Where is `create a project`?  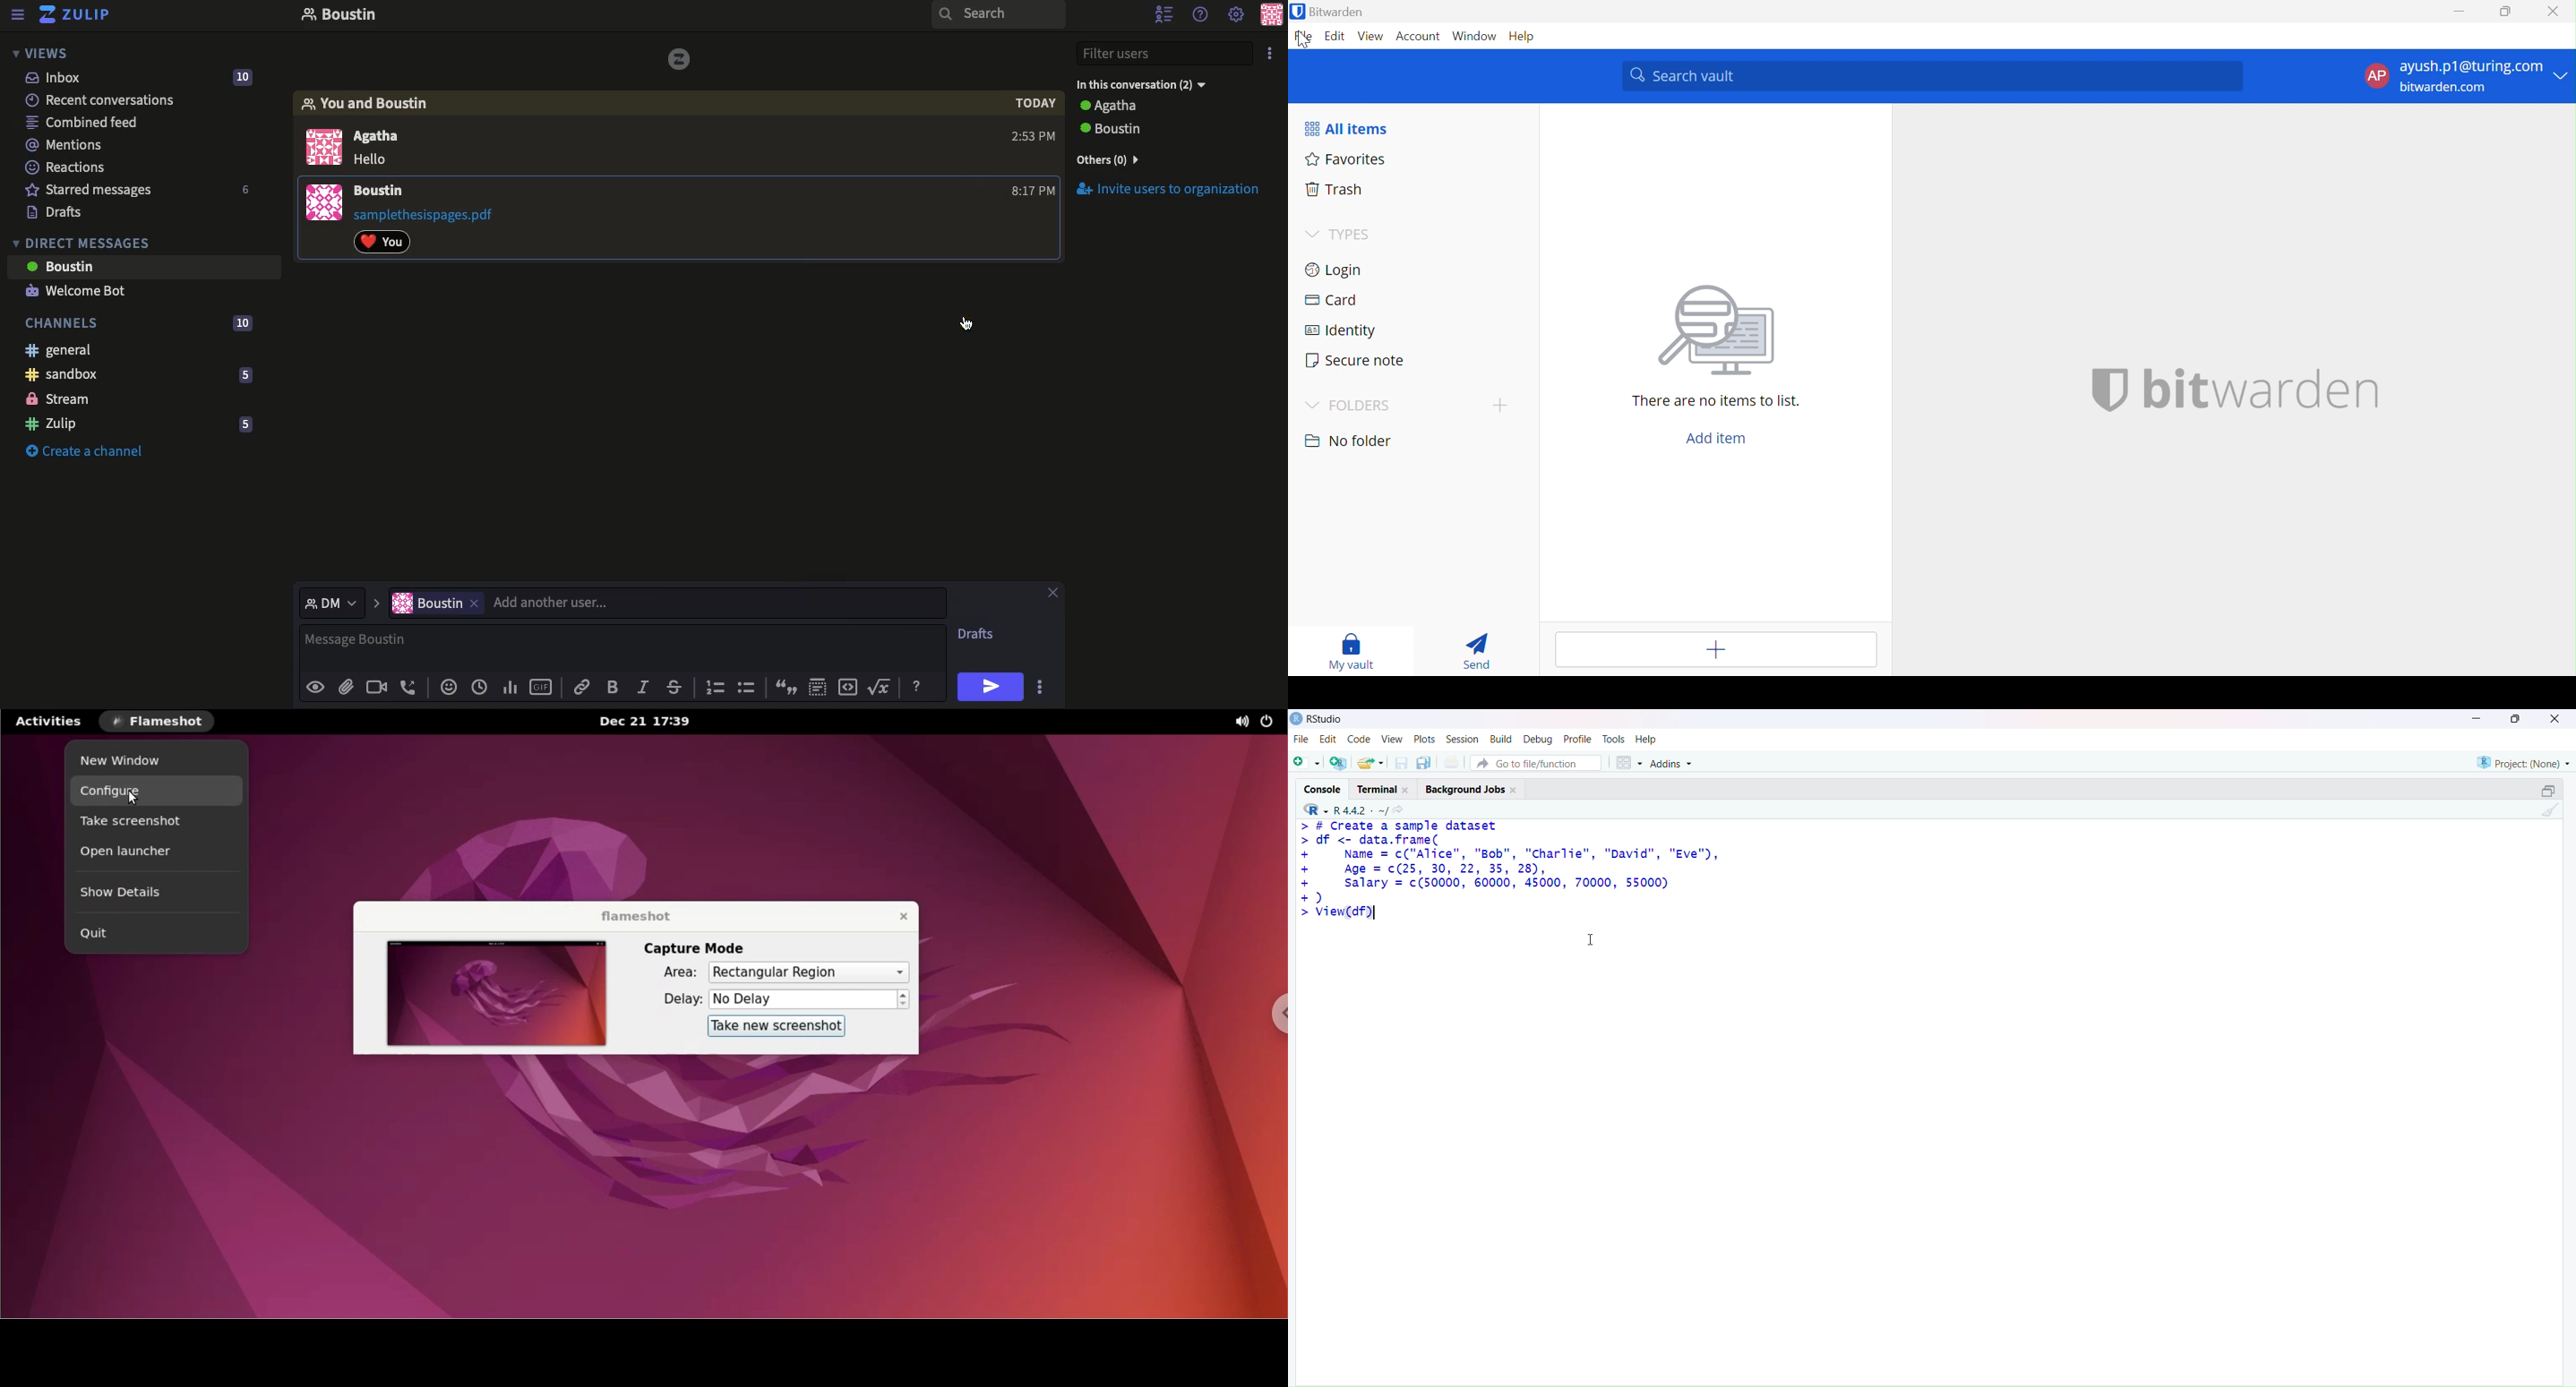
create a project is located at coordinates (1338, 763).